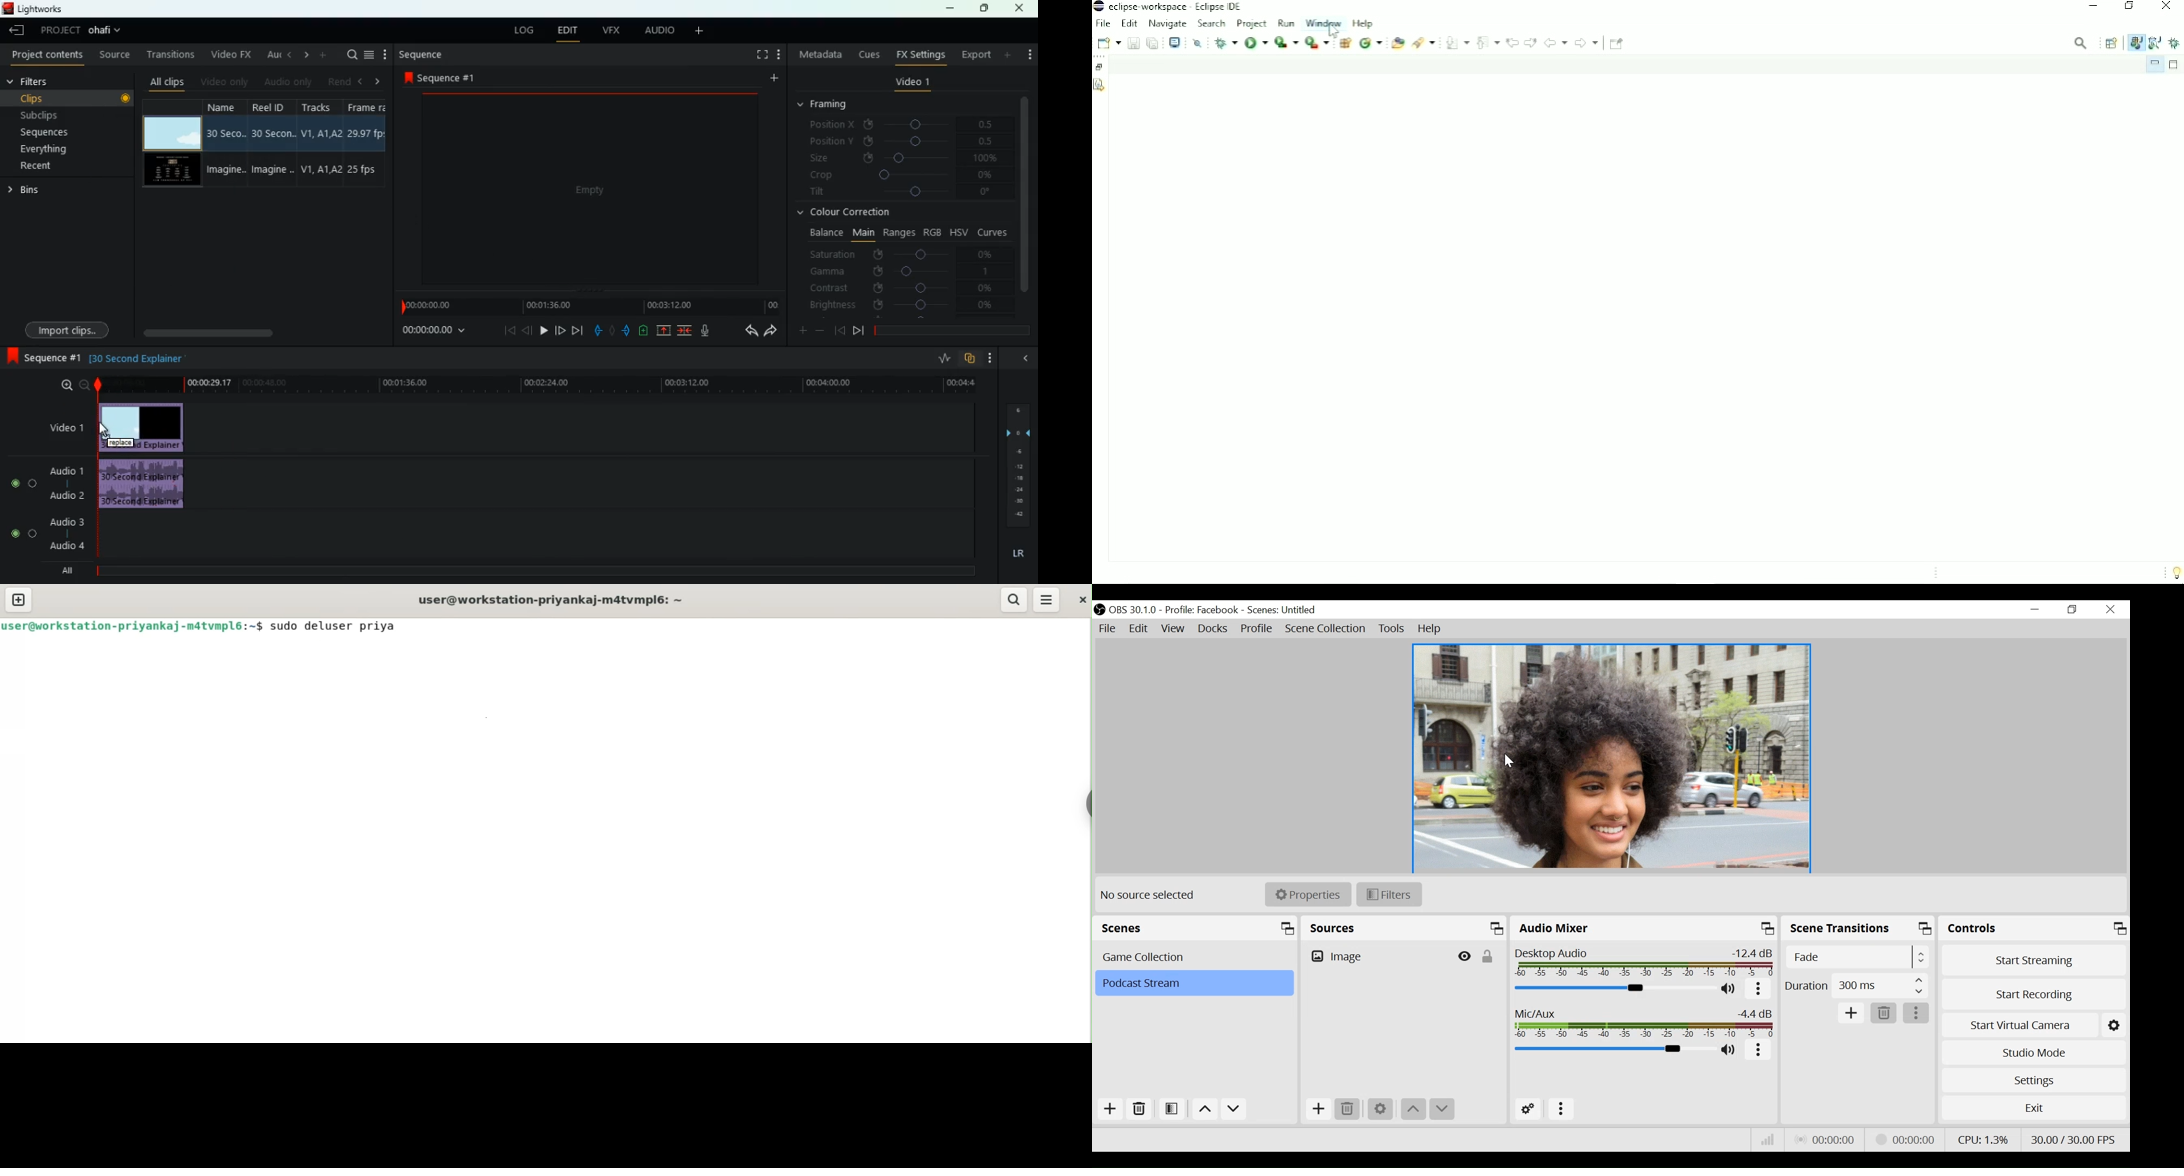 This screenshot has height=1176, width=2184. I want to click on Profile, so click(1258, 629).